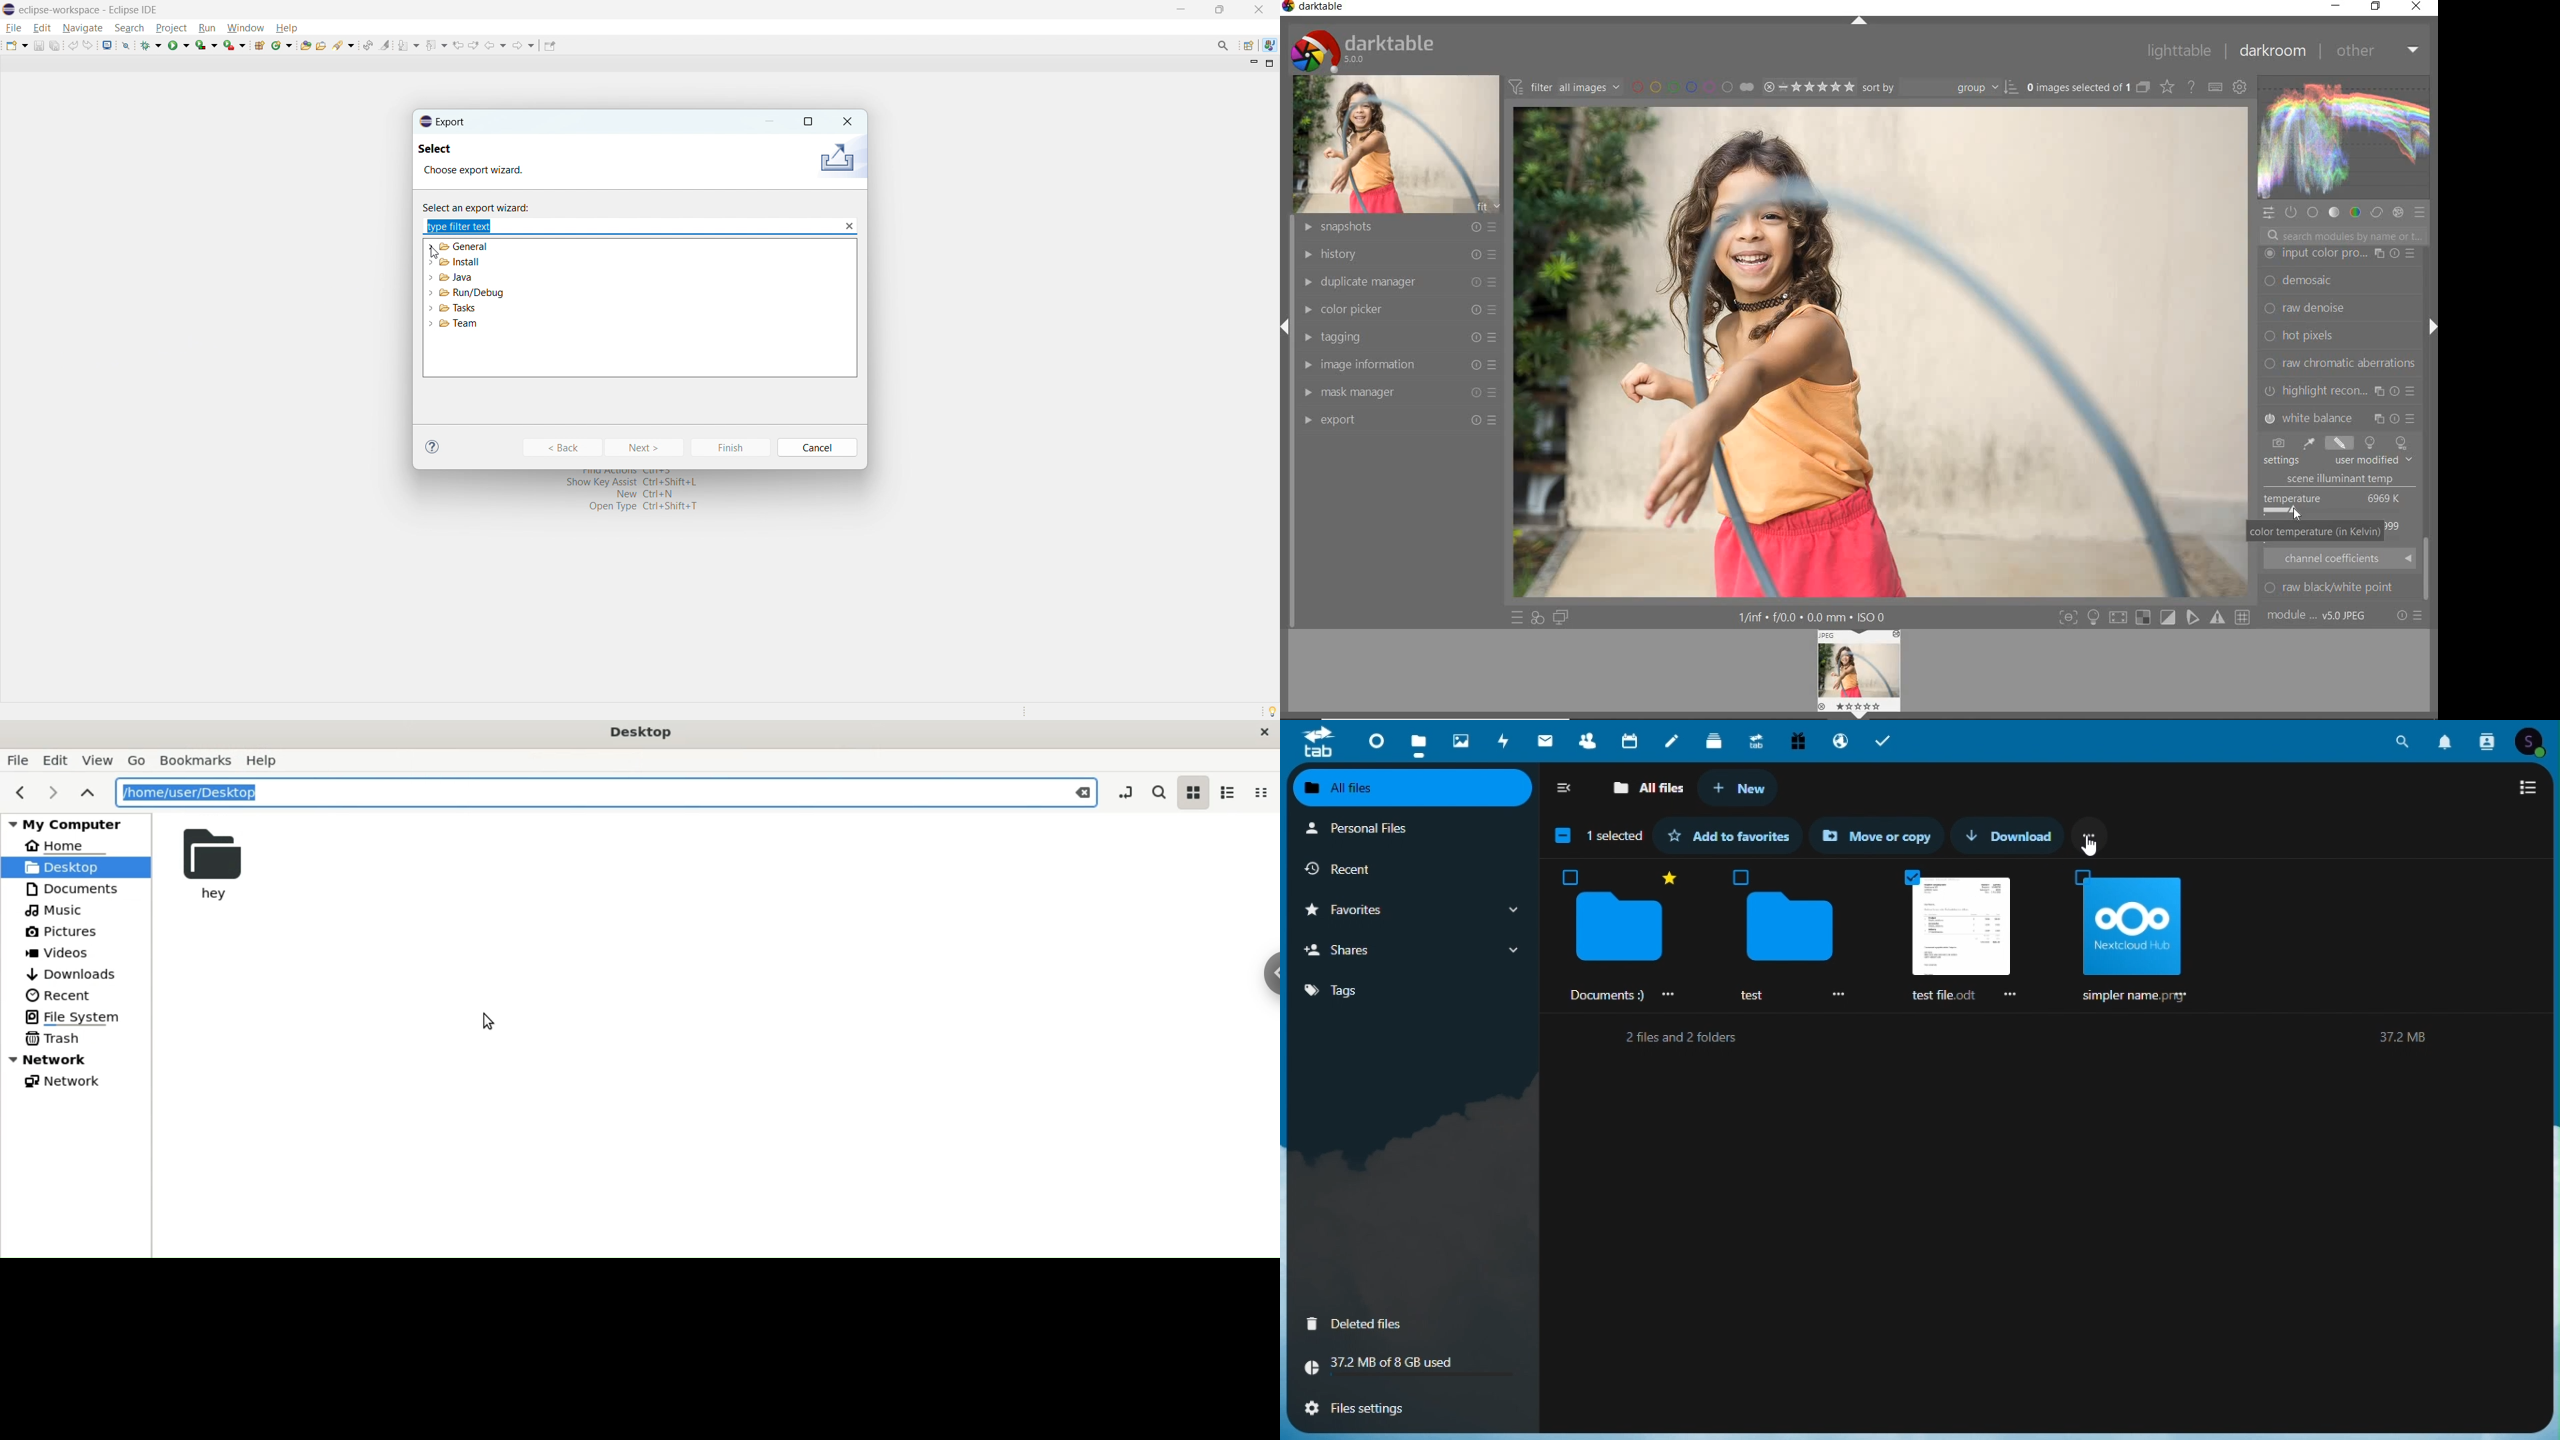 The height and width of the screenshot is (1456, 2576). Describe the element at coordinates (2334, 212) in the screenshot. I see `tone` at that location.